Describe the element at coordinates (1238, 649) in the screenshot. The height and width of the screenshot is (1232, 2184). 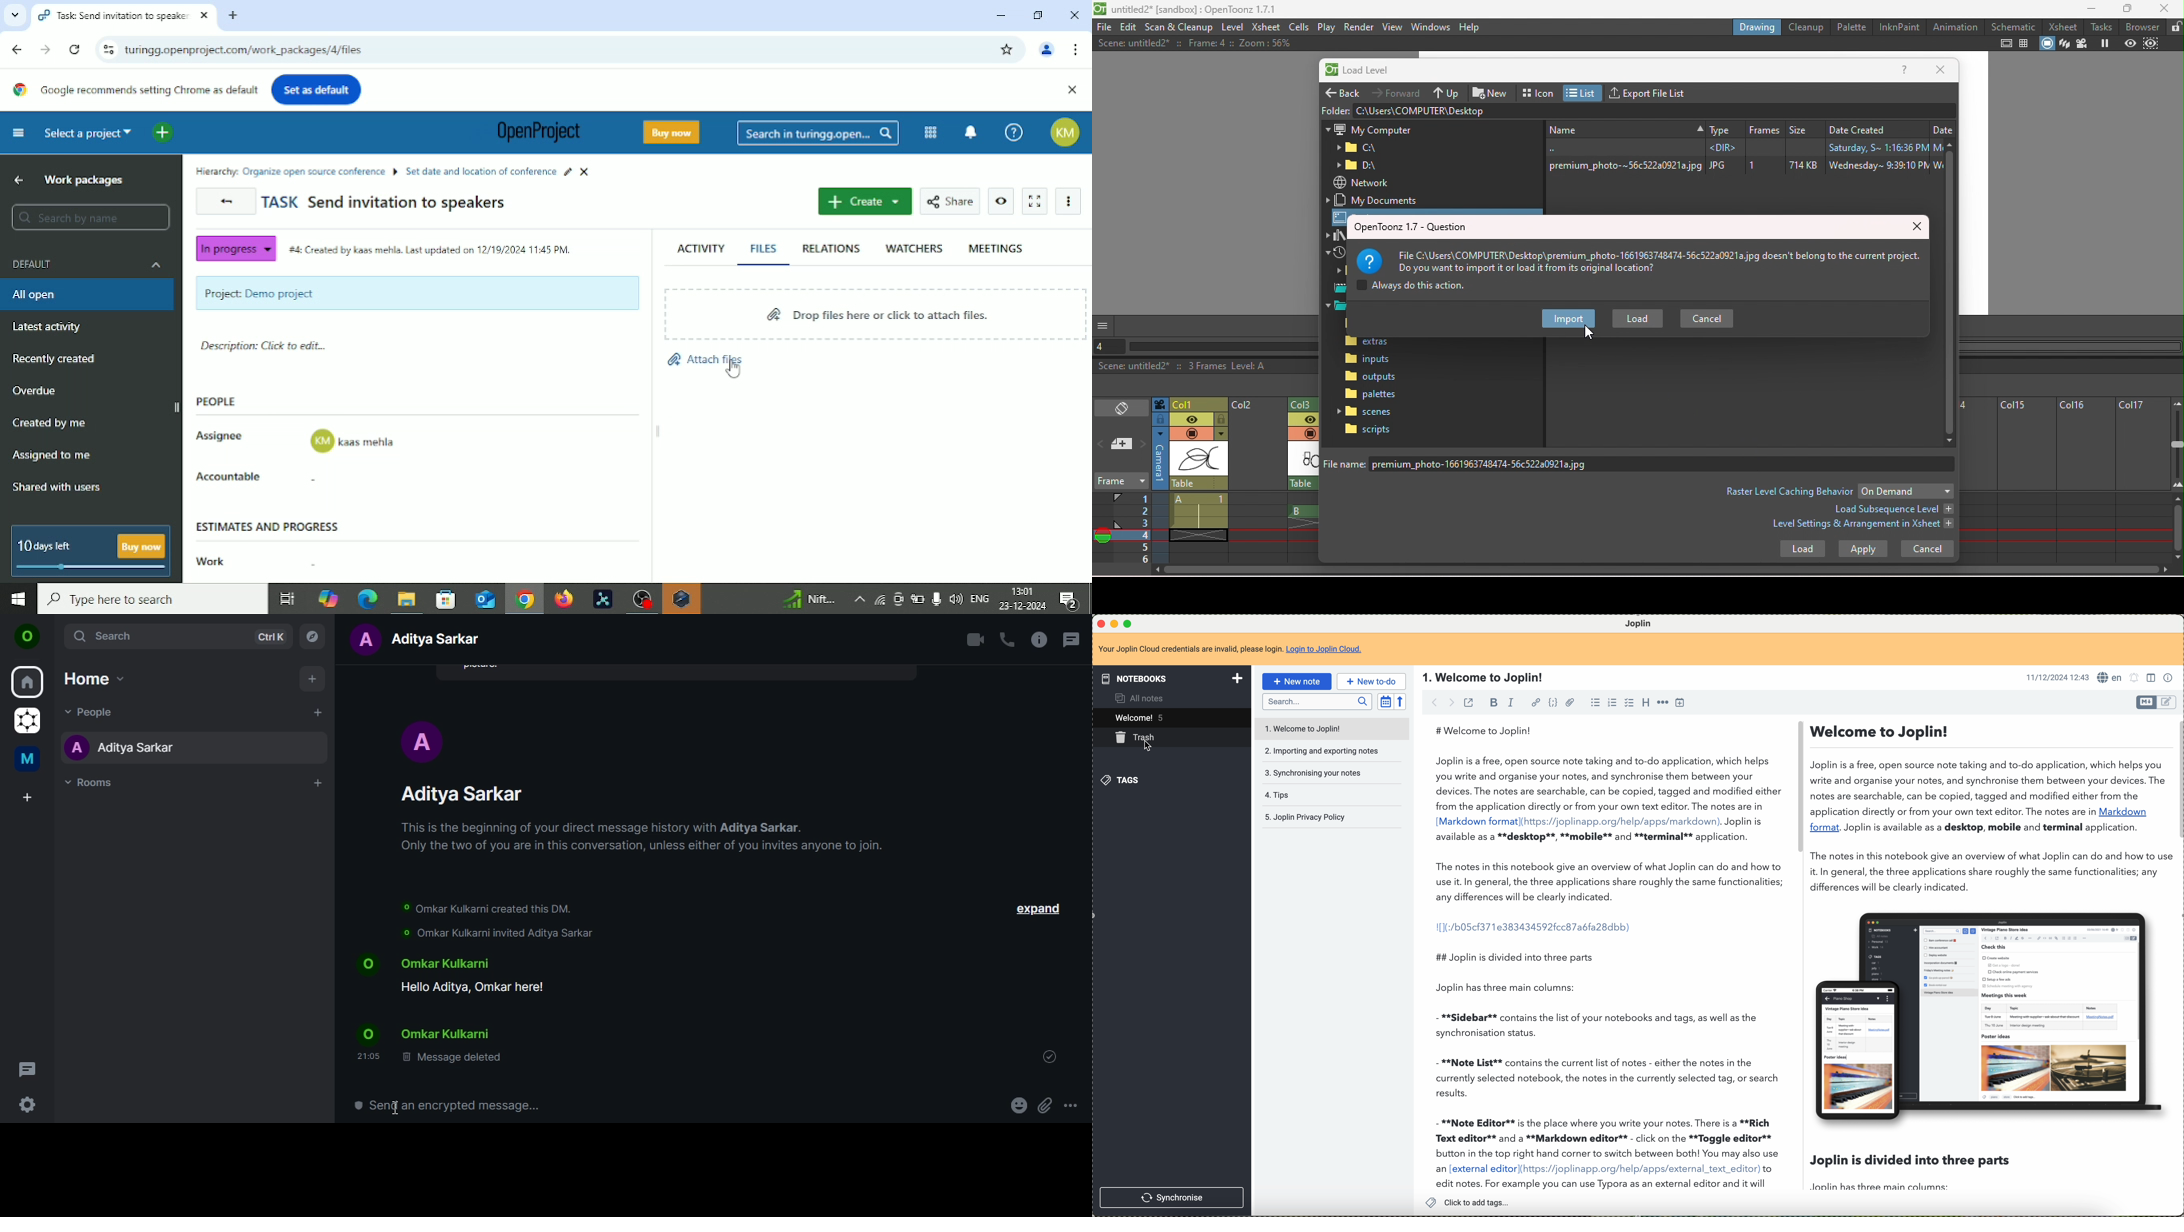
I see `Your Joplin Cloud credentials are invalid, please login. Login to Joplin Cloud.` at that location.